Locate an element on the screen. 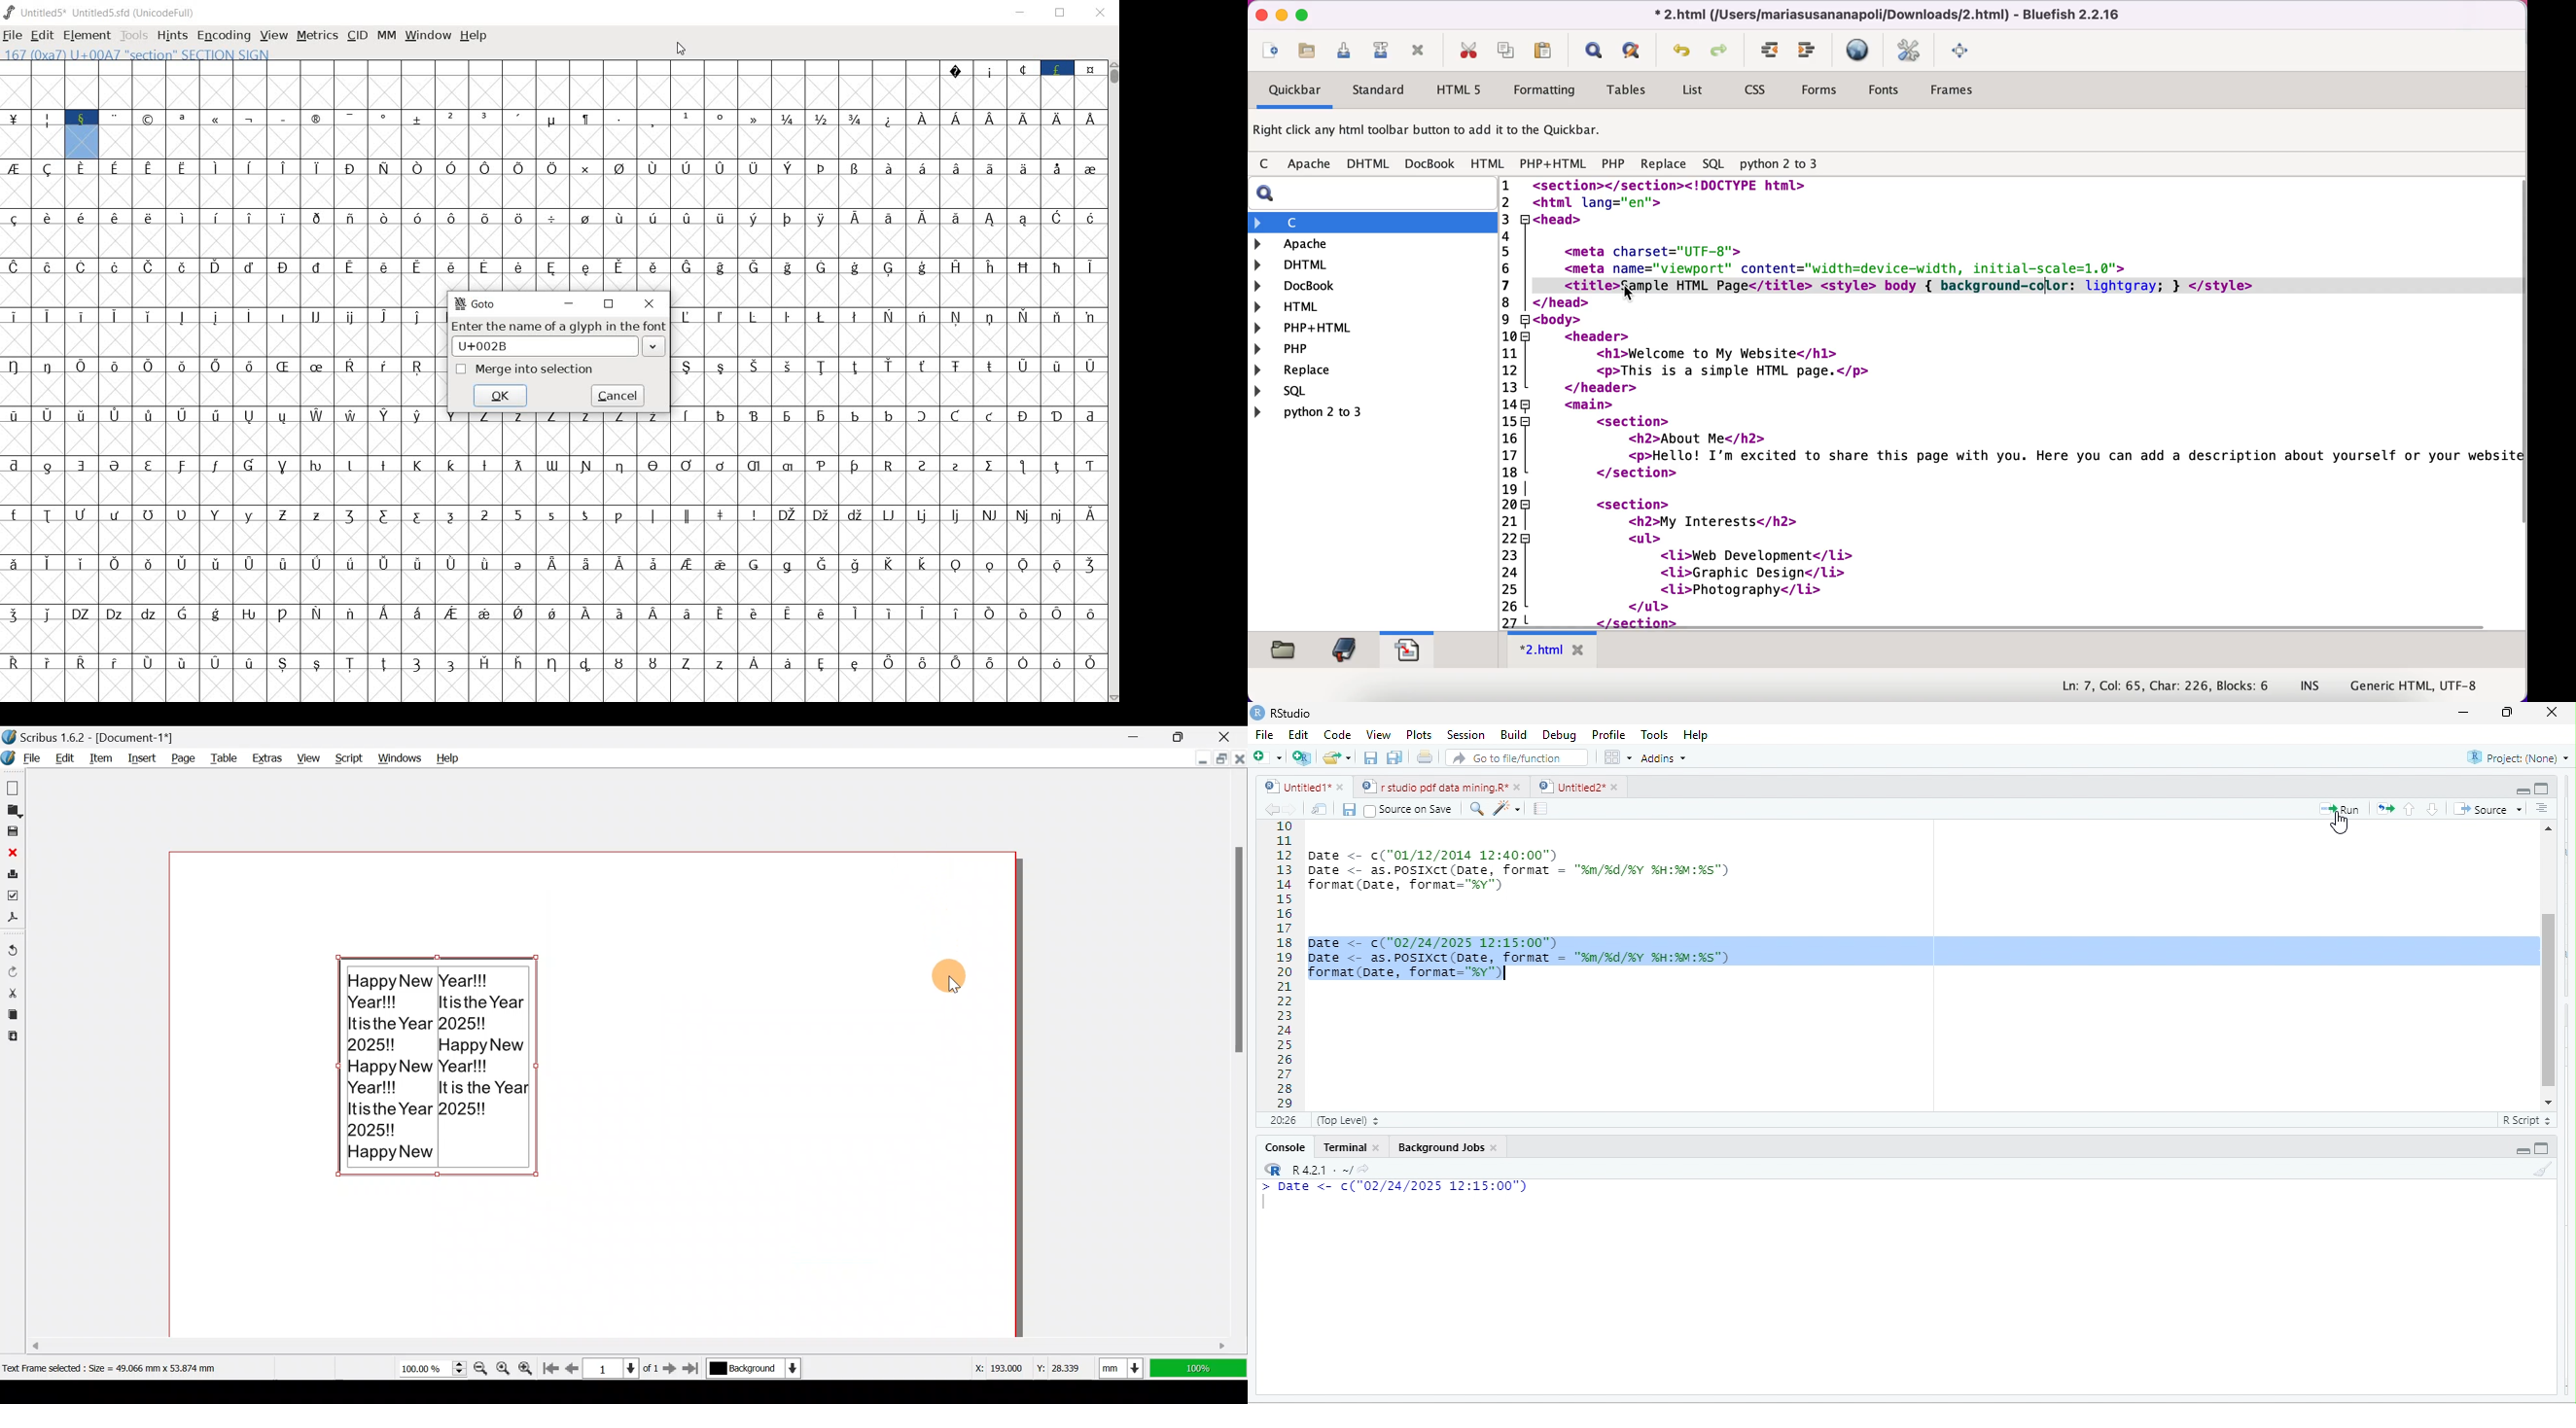 The height and width of the screenshot is (1428, 2576). ‘Source on Save is located at coordinates (1408, 809).